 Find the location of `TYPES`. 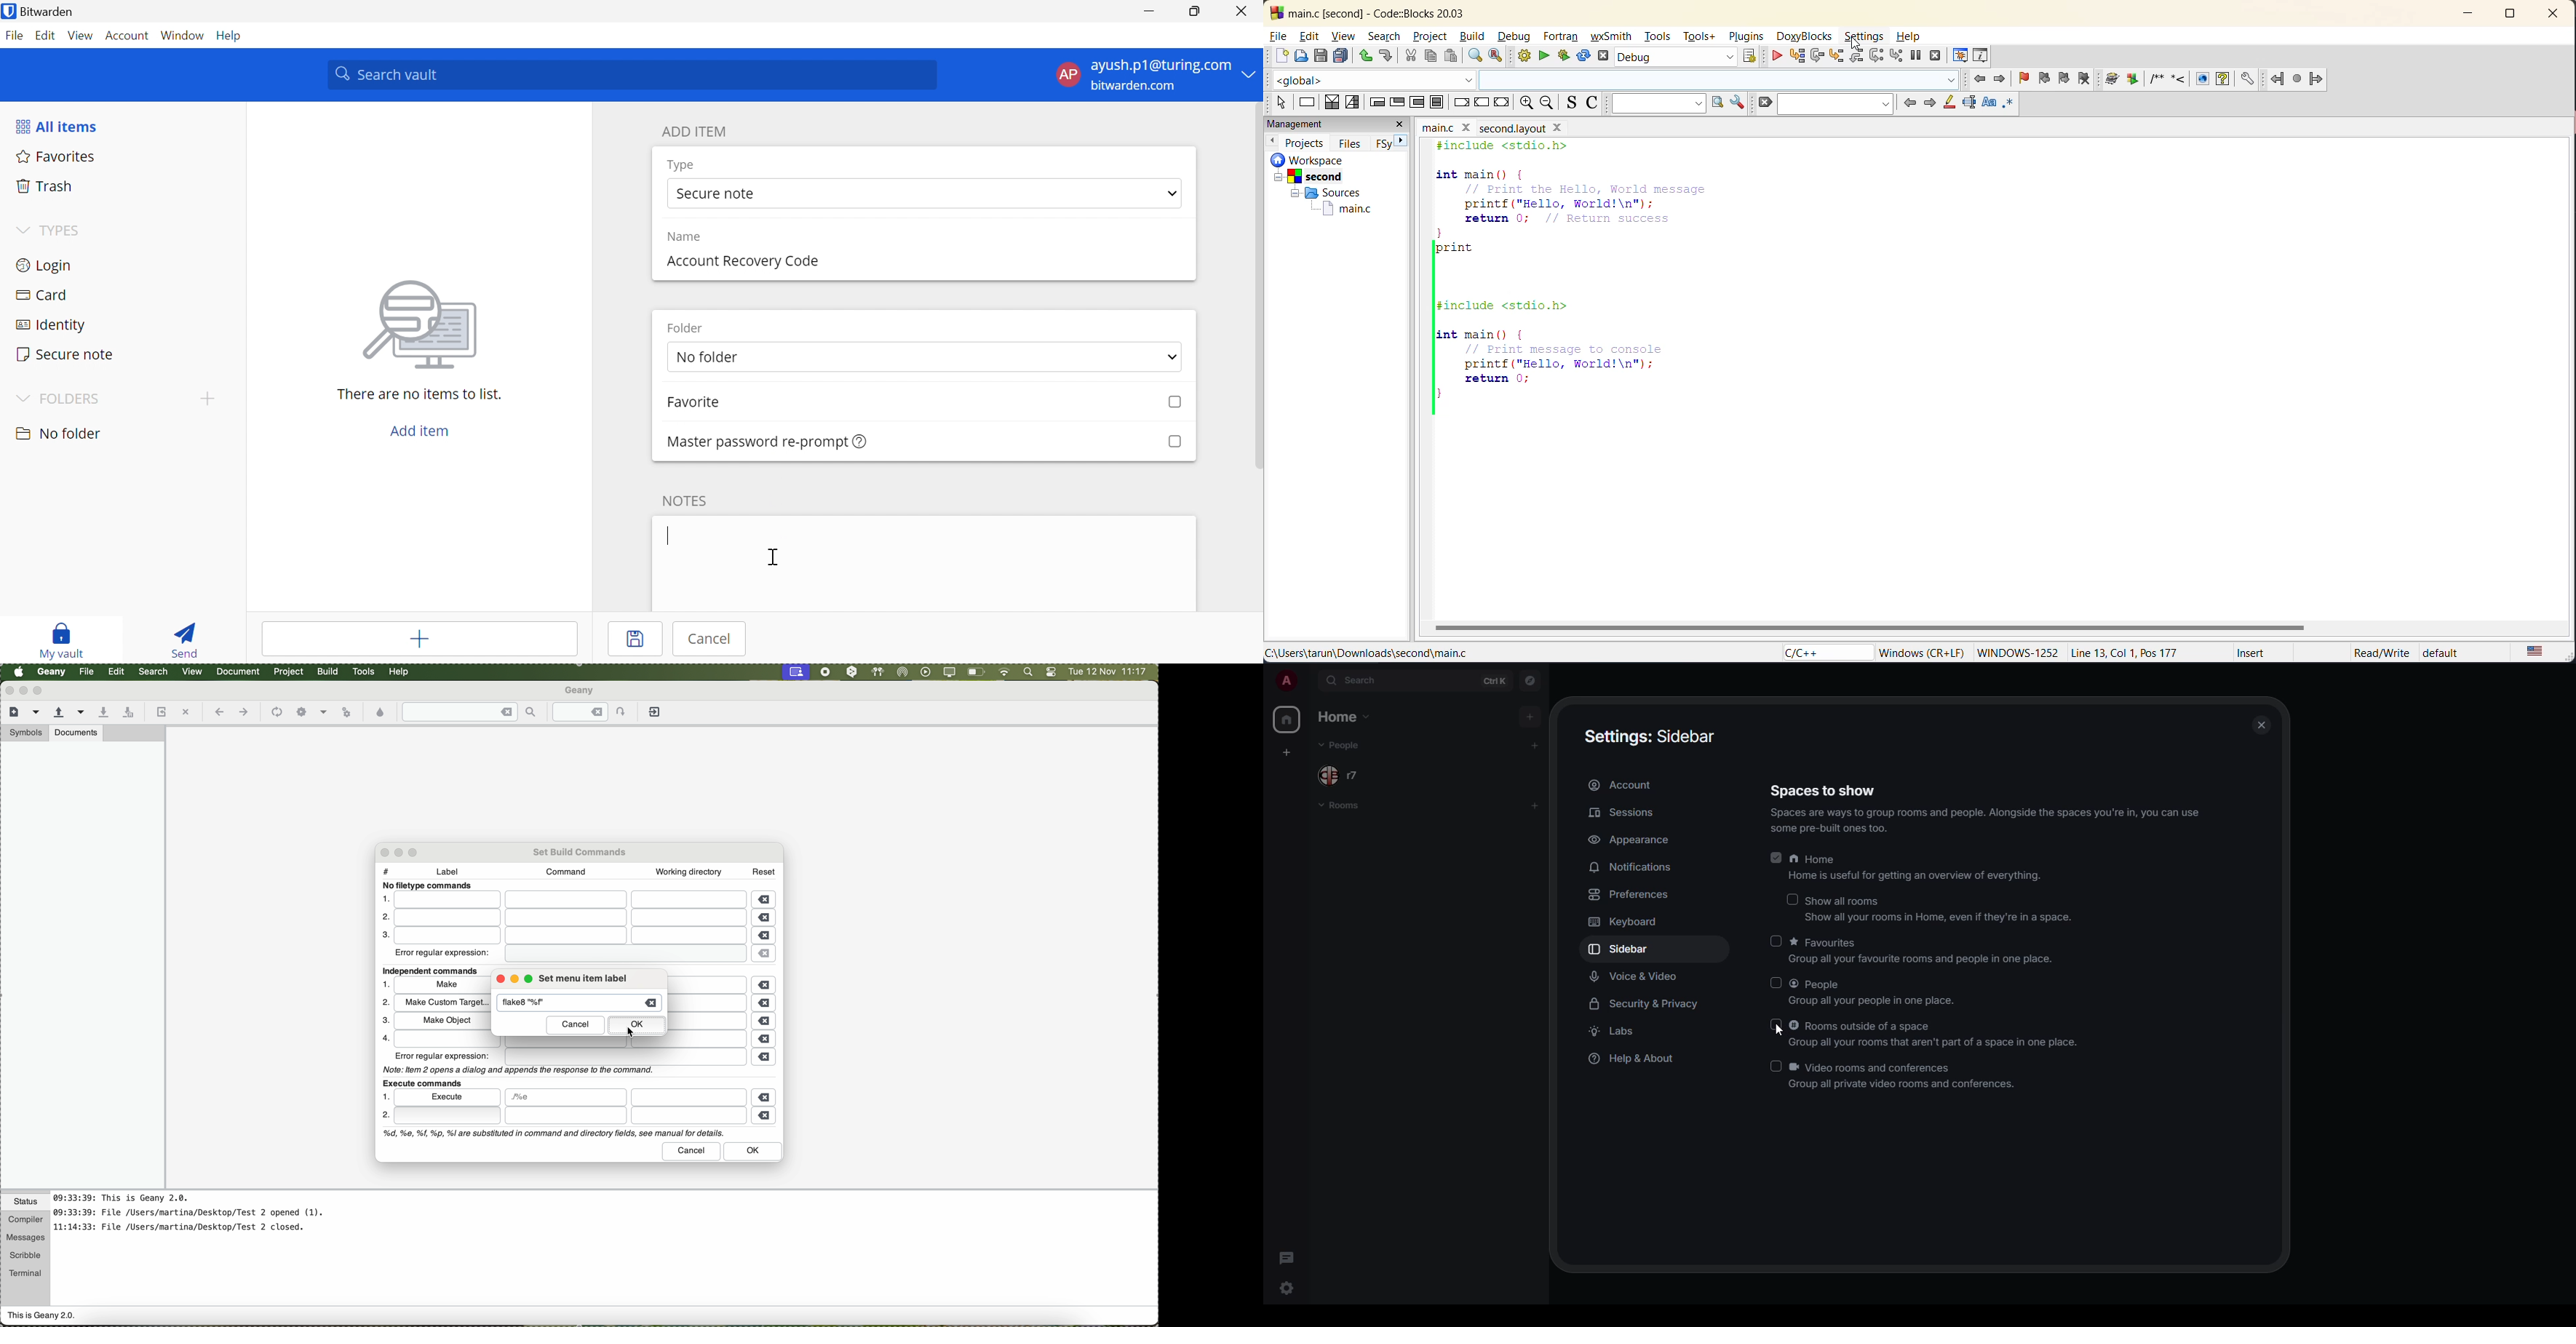

TYPES is located at coordinates (63, 231).